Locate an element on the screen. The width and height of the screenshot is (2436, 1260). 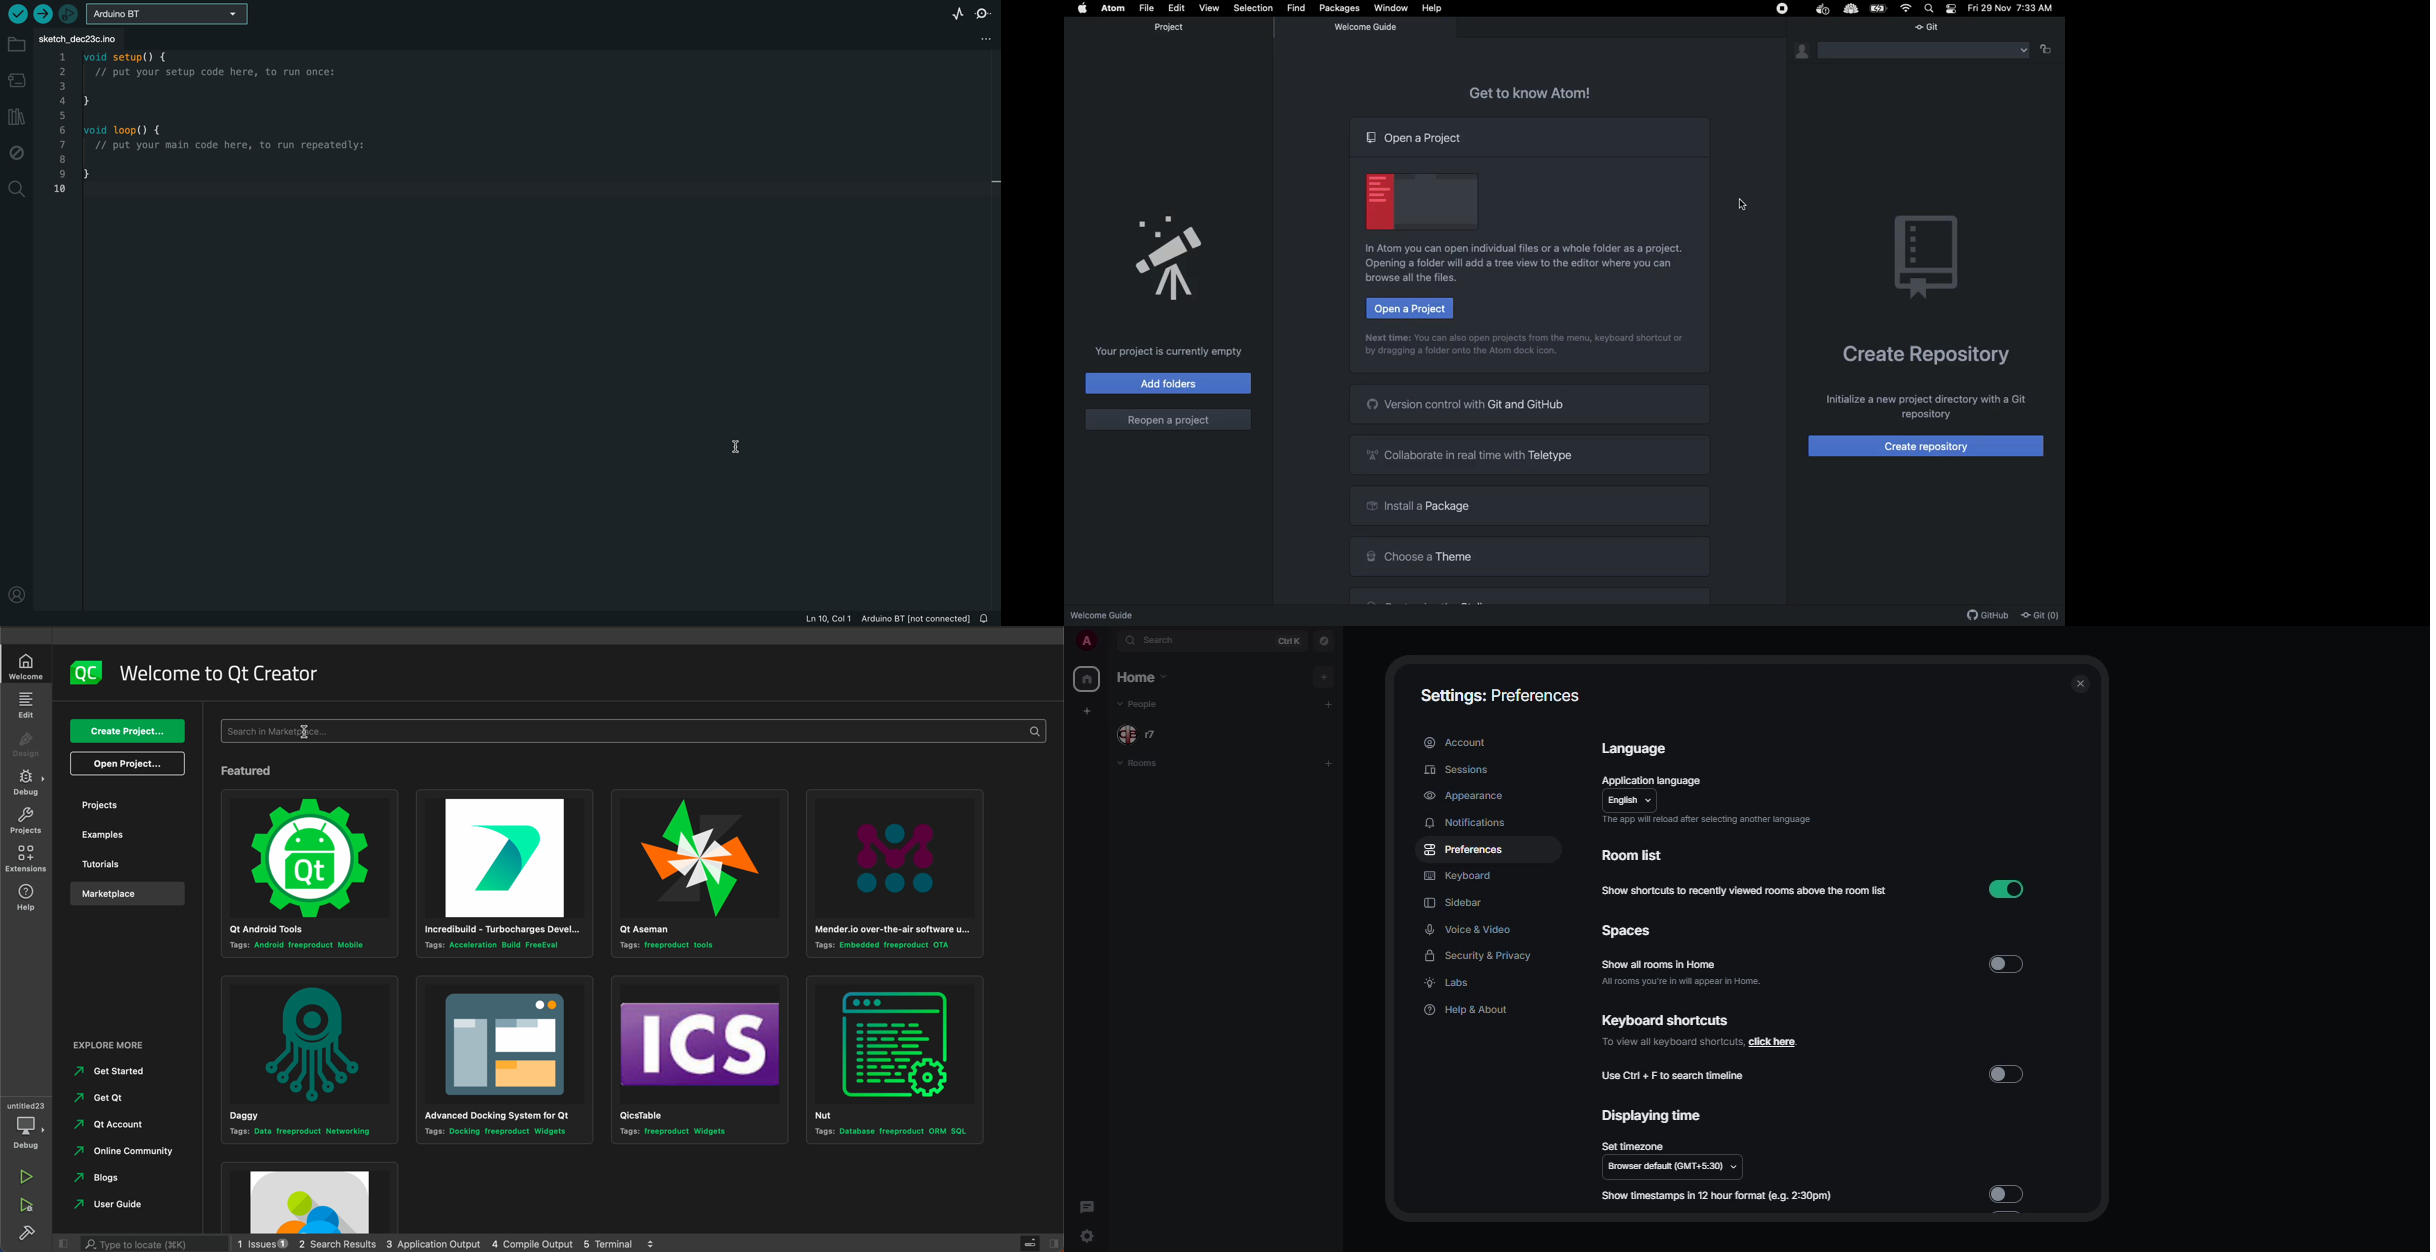
Help is located at coordinates (1432, 8).